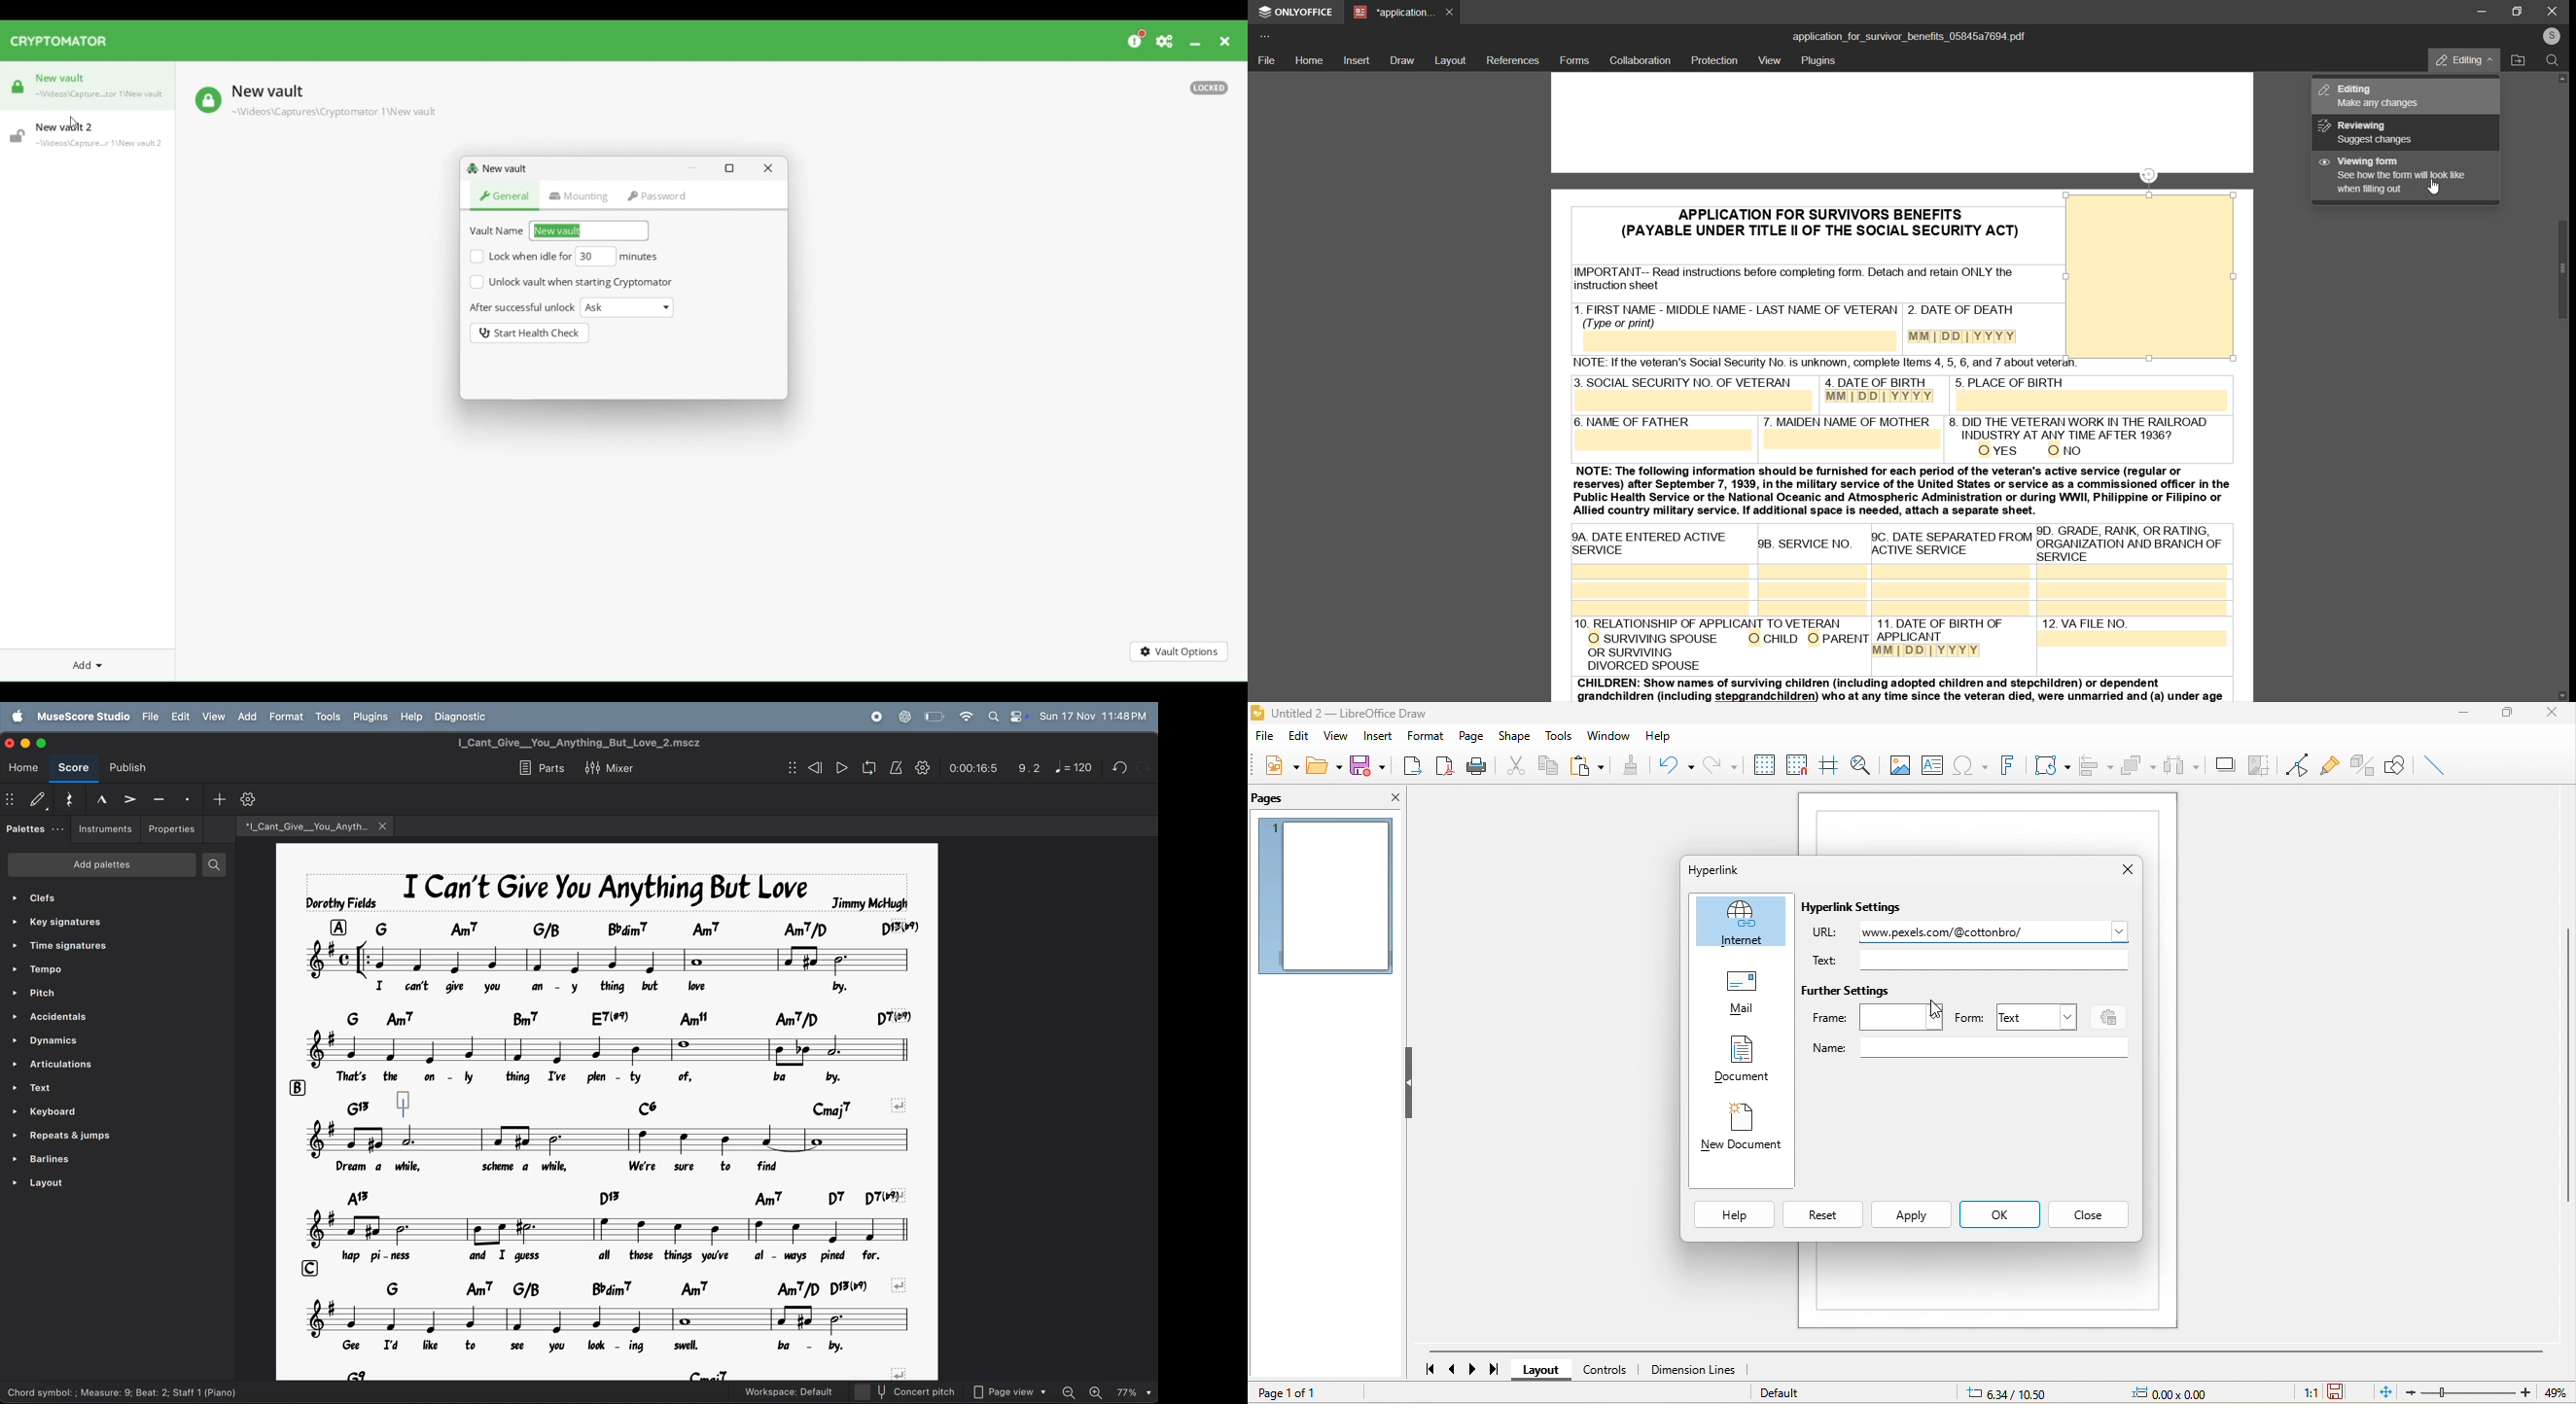 The width and height of the screenshot is (2576, 1428). Describe the element at coordinates (2347, 1393) in the screenshot. I see `the document has not been modified since the last save` at that location.